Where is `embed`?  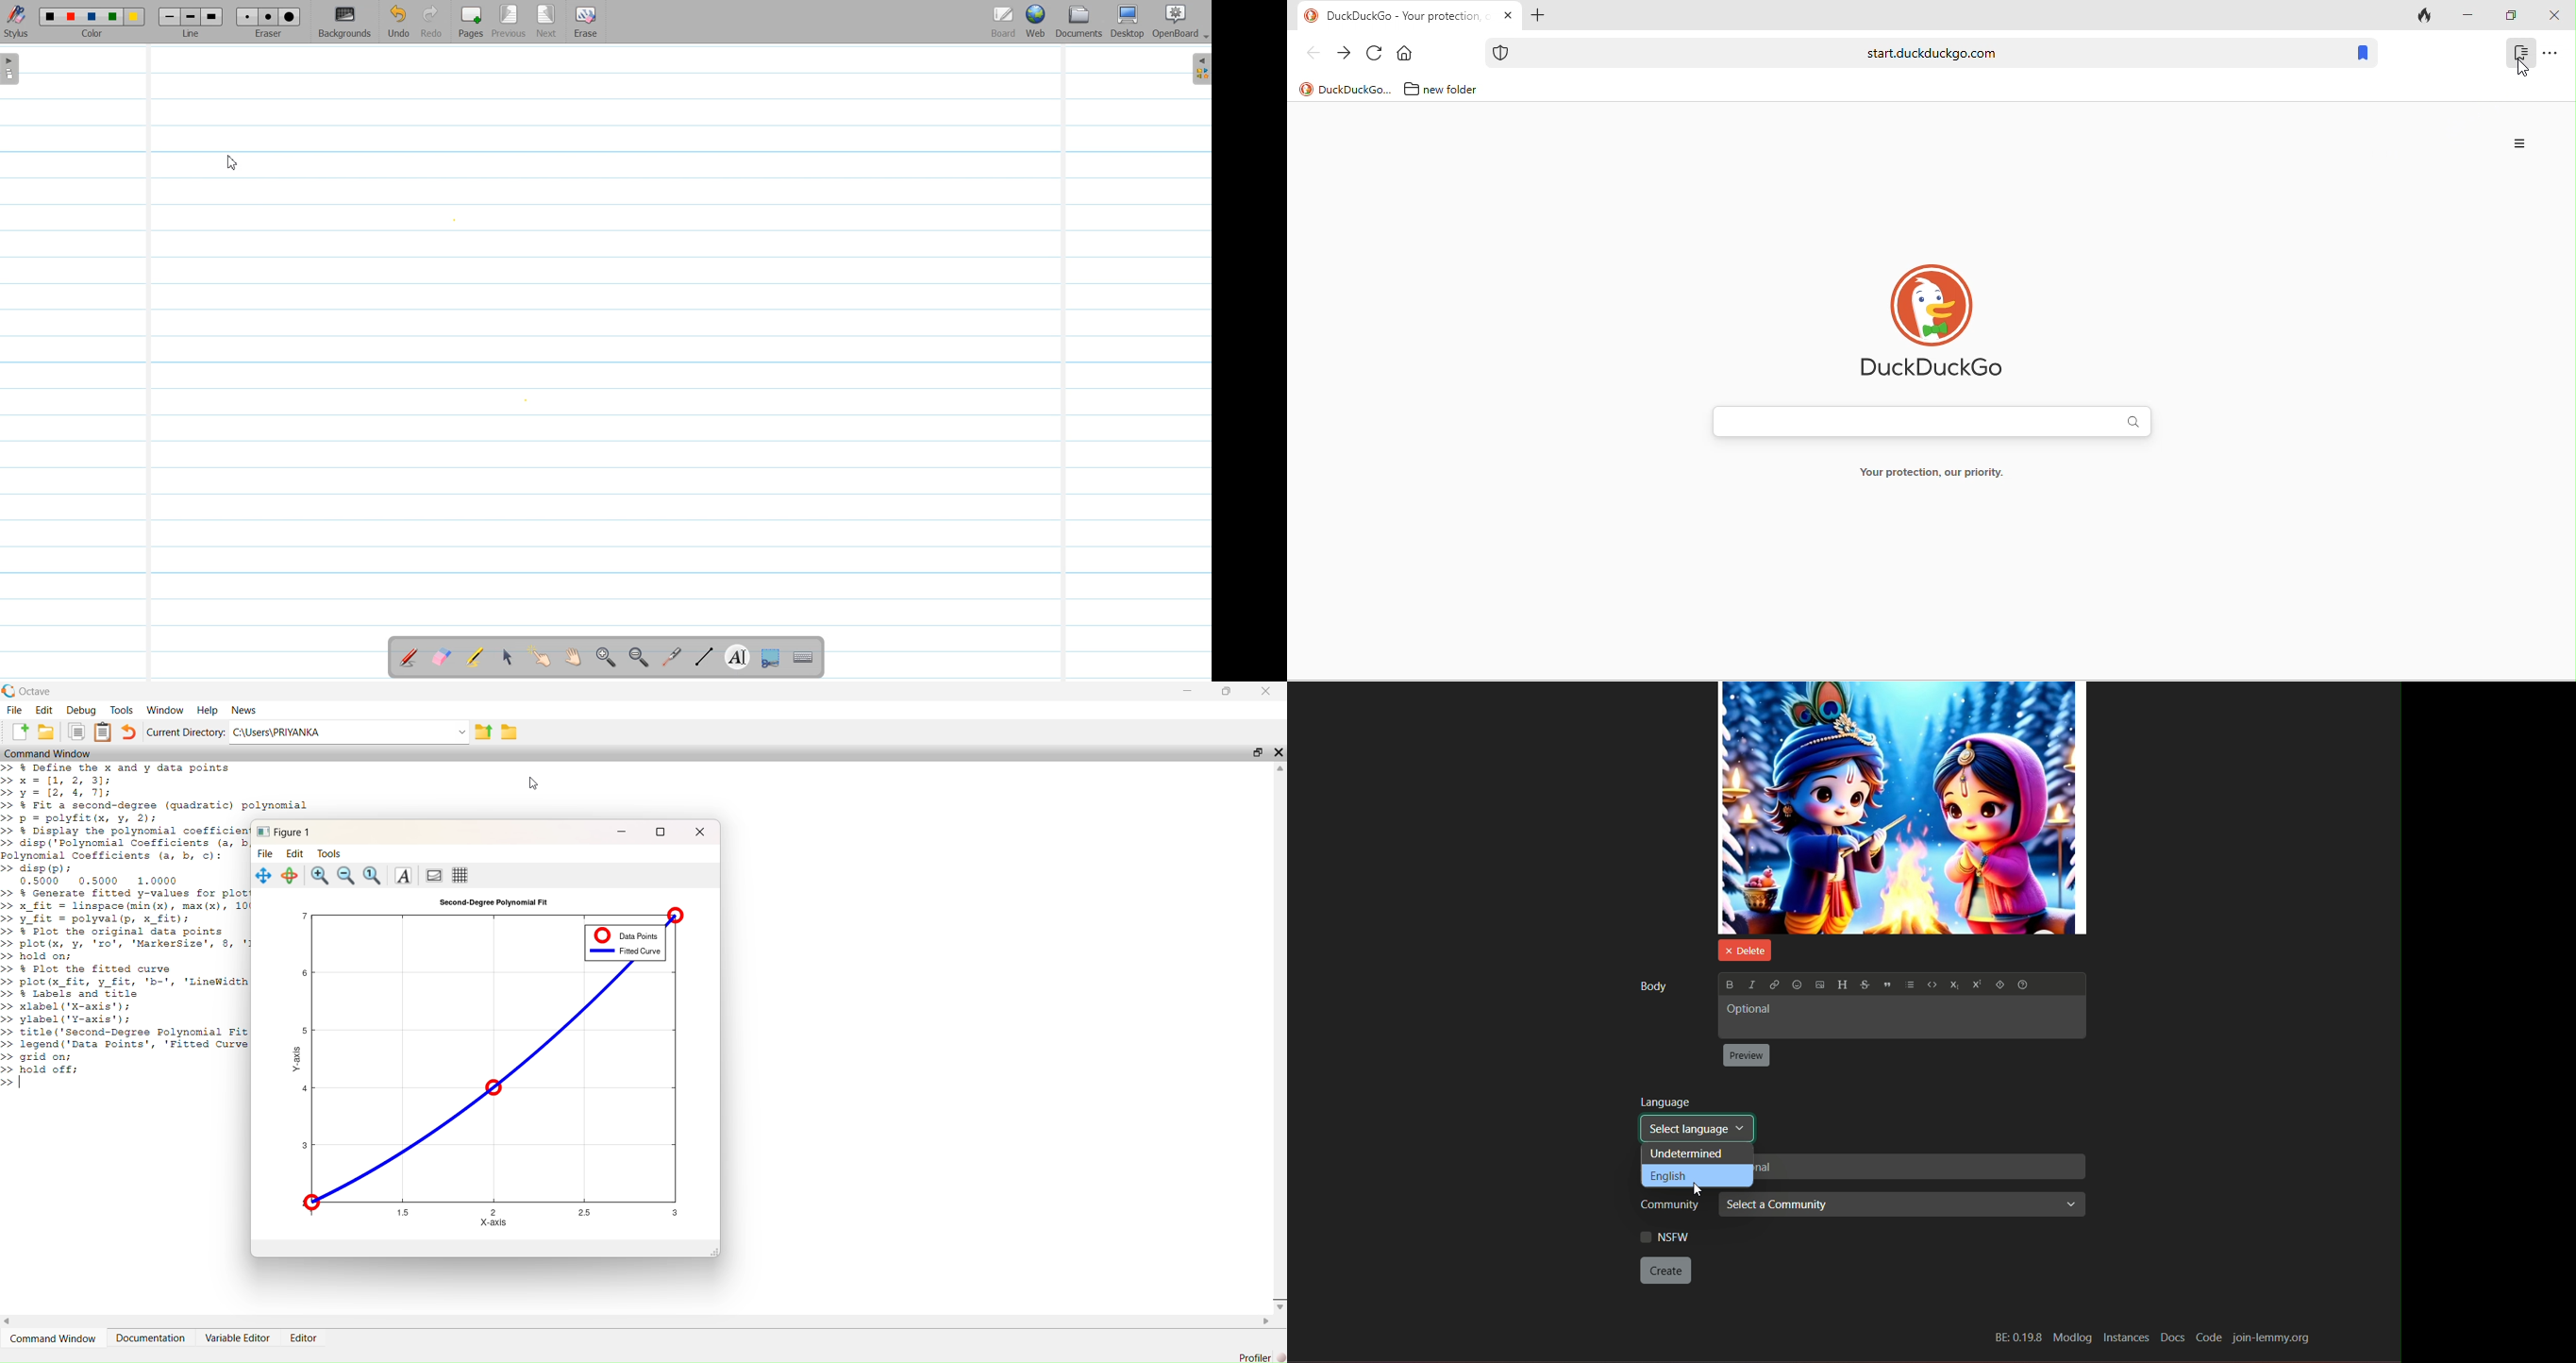
embed is located at coordinates (1931, 986).